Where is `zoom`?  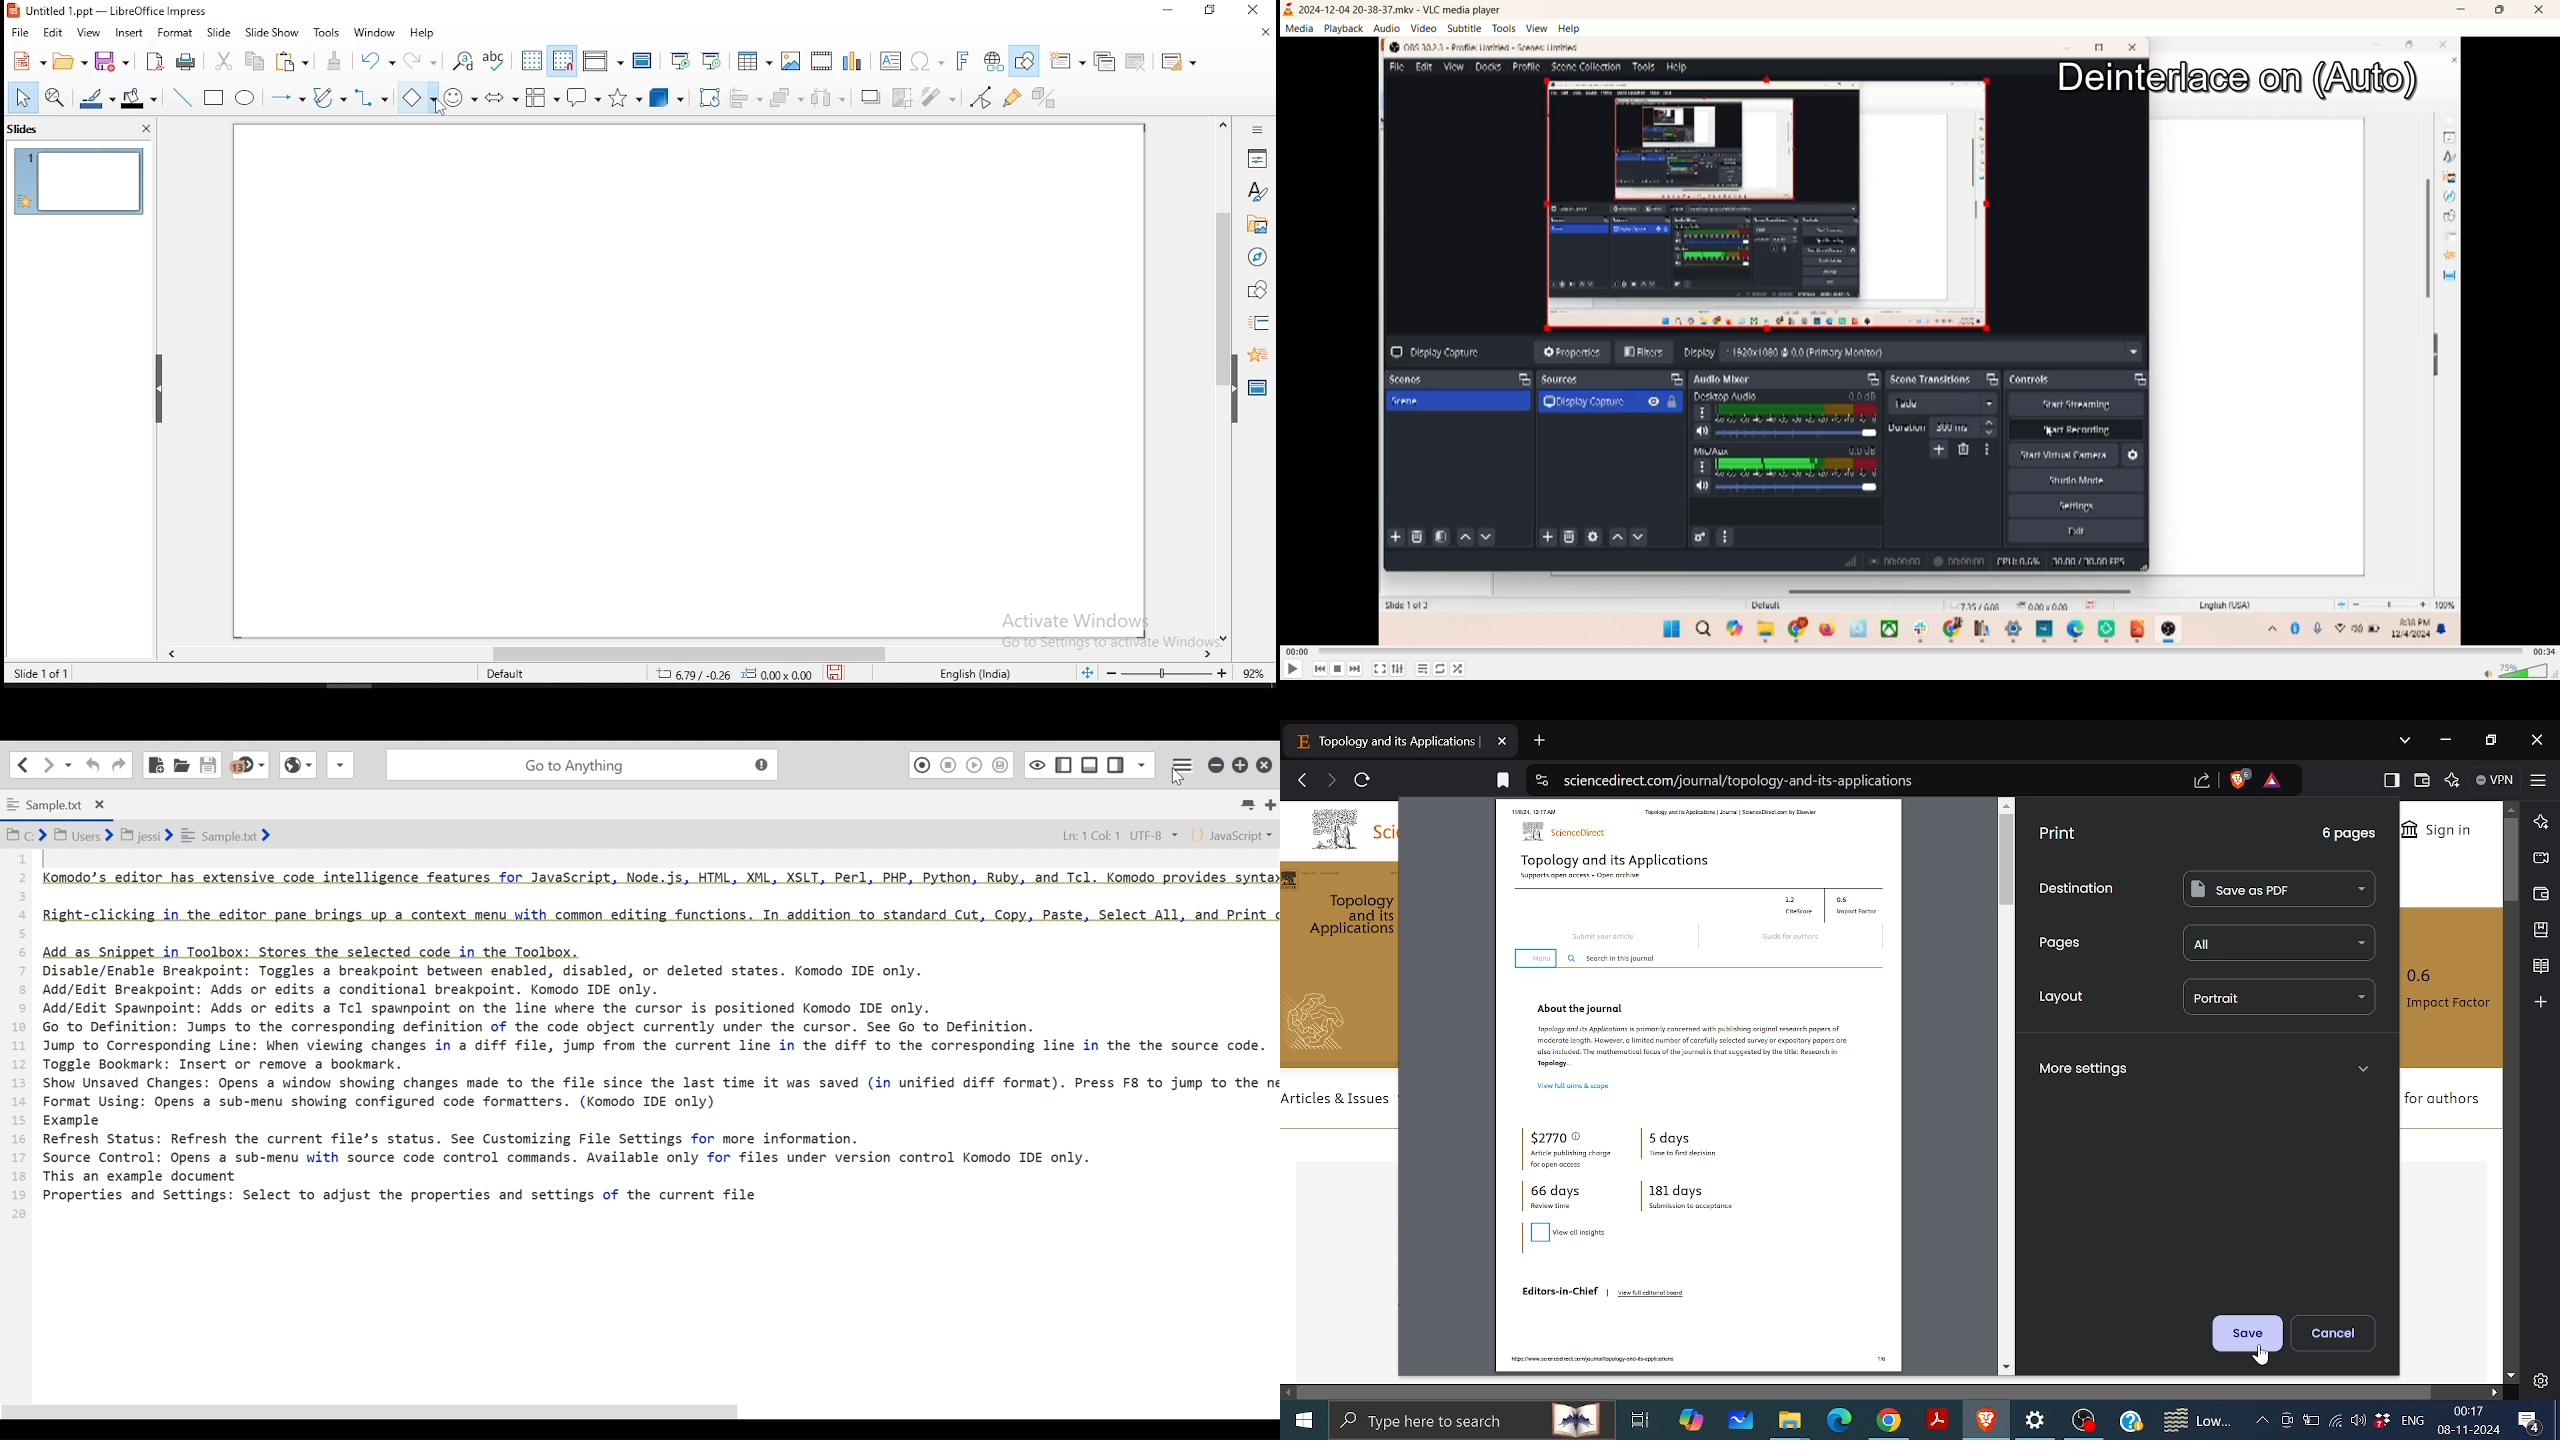
zoom is located at coordinates (1187, 674).